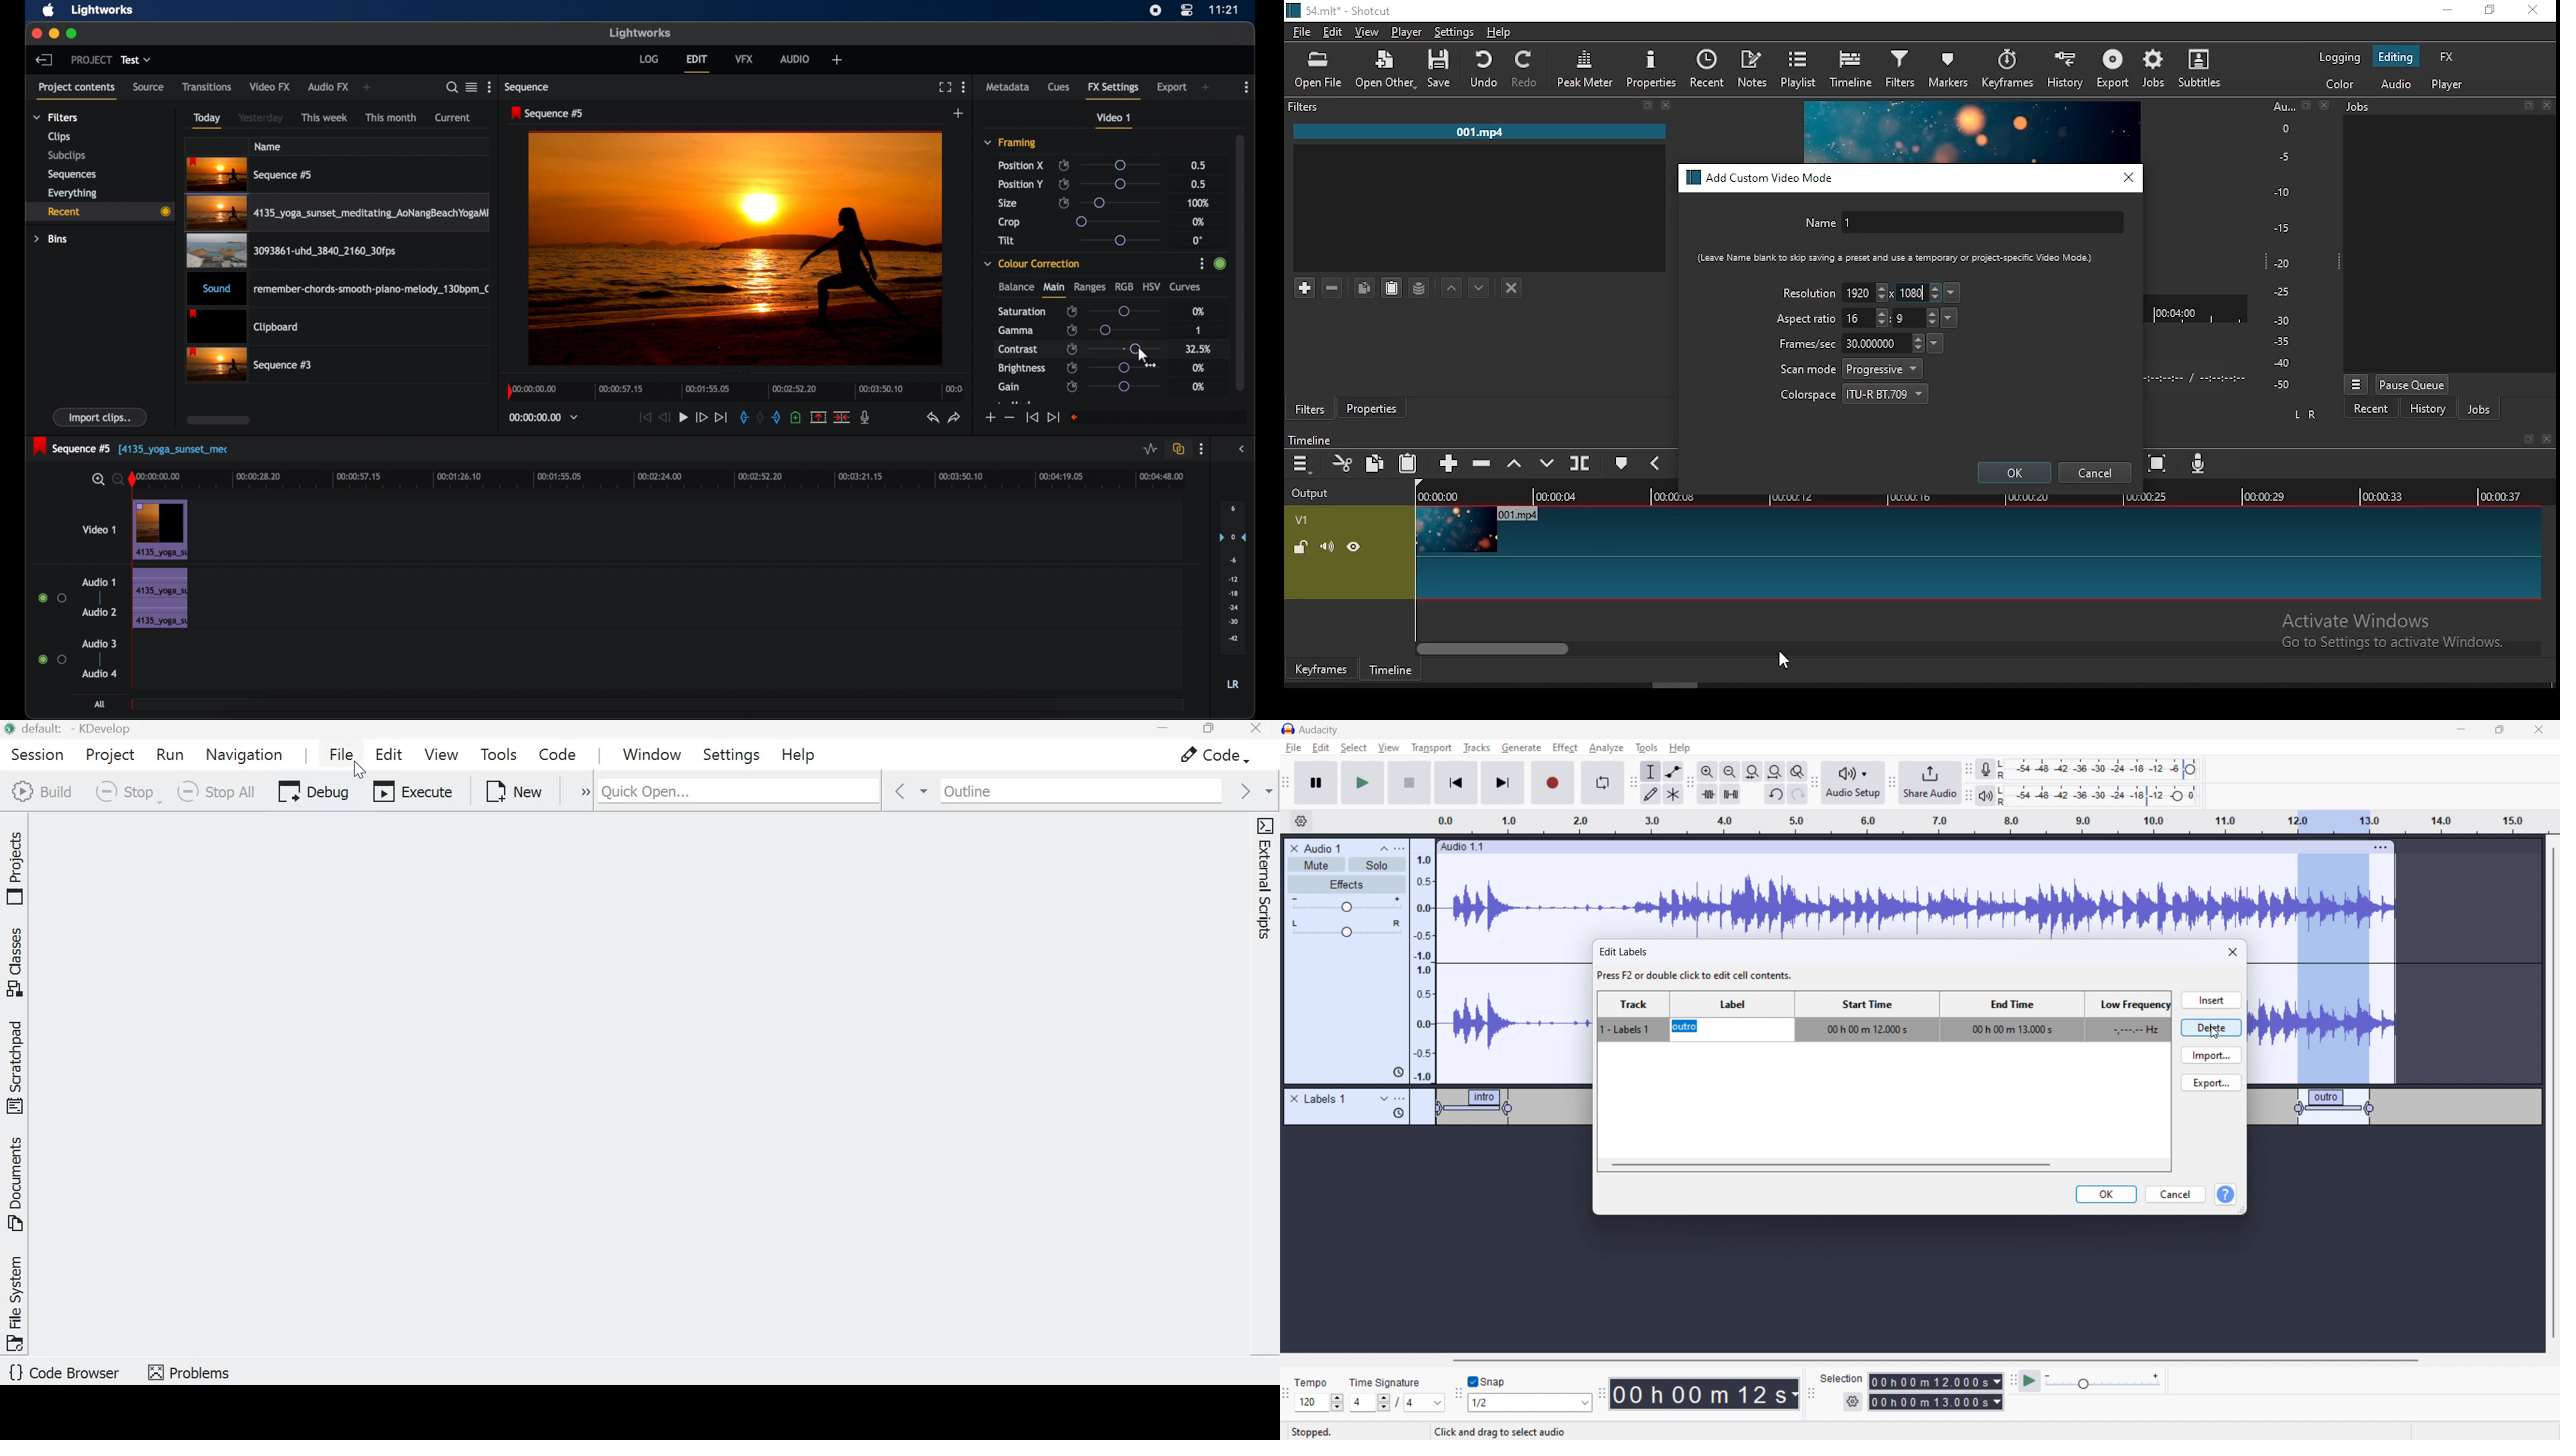  I want to click on all, so click(101, 704).